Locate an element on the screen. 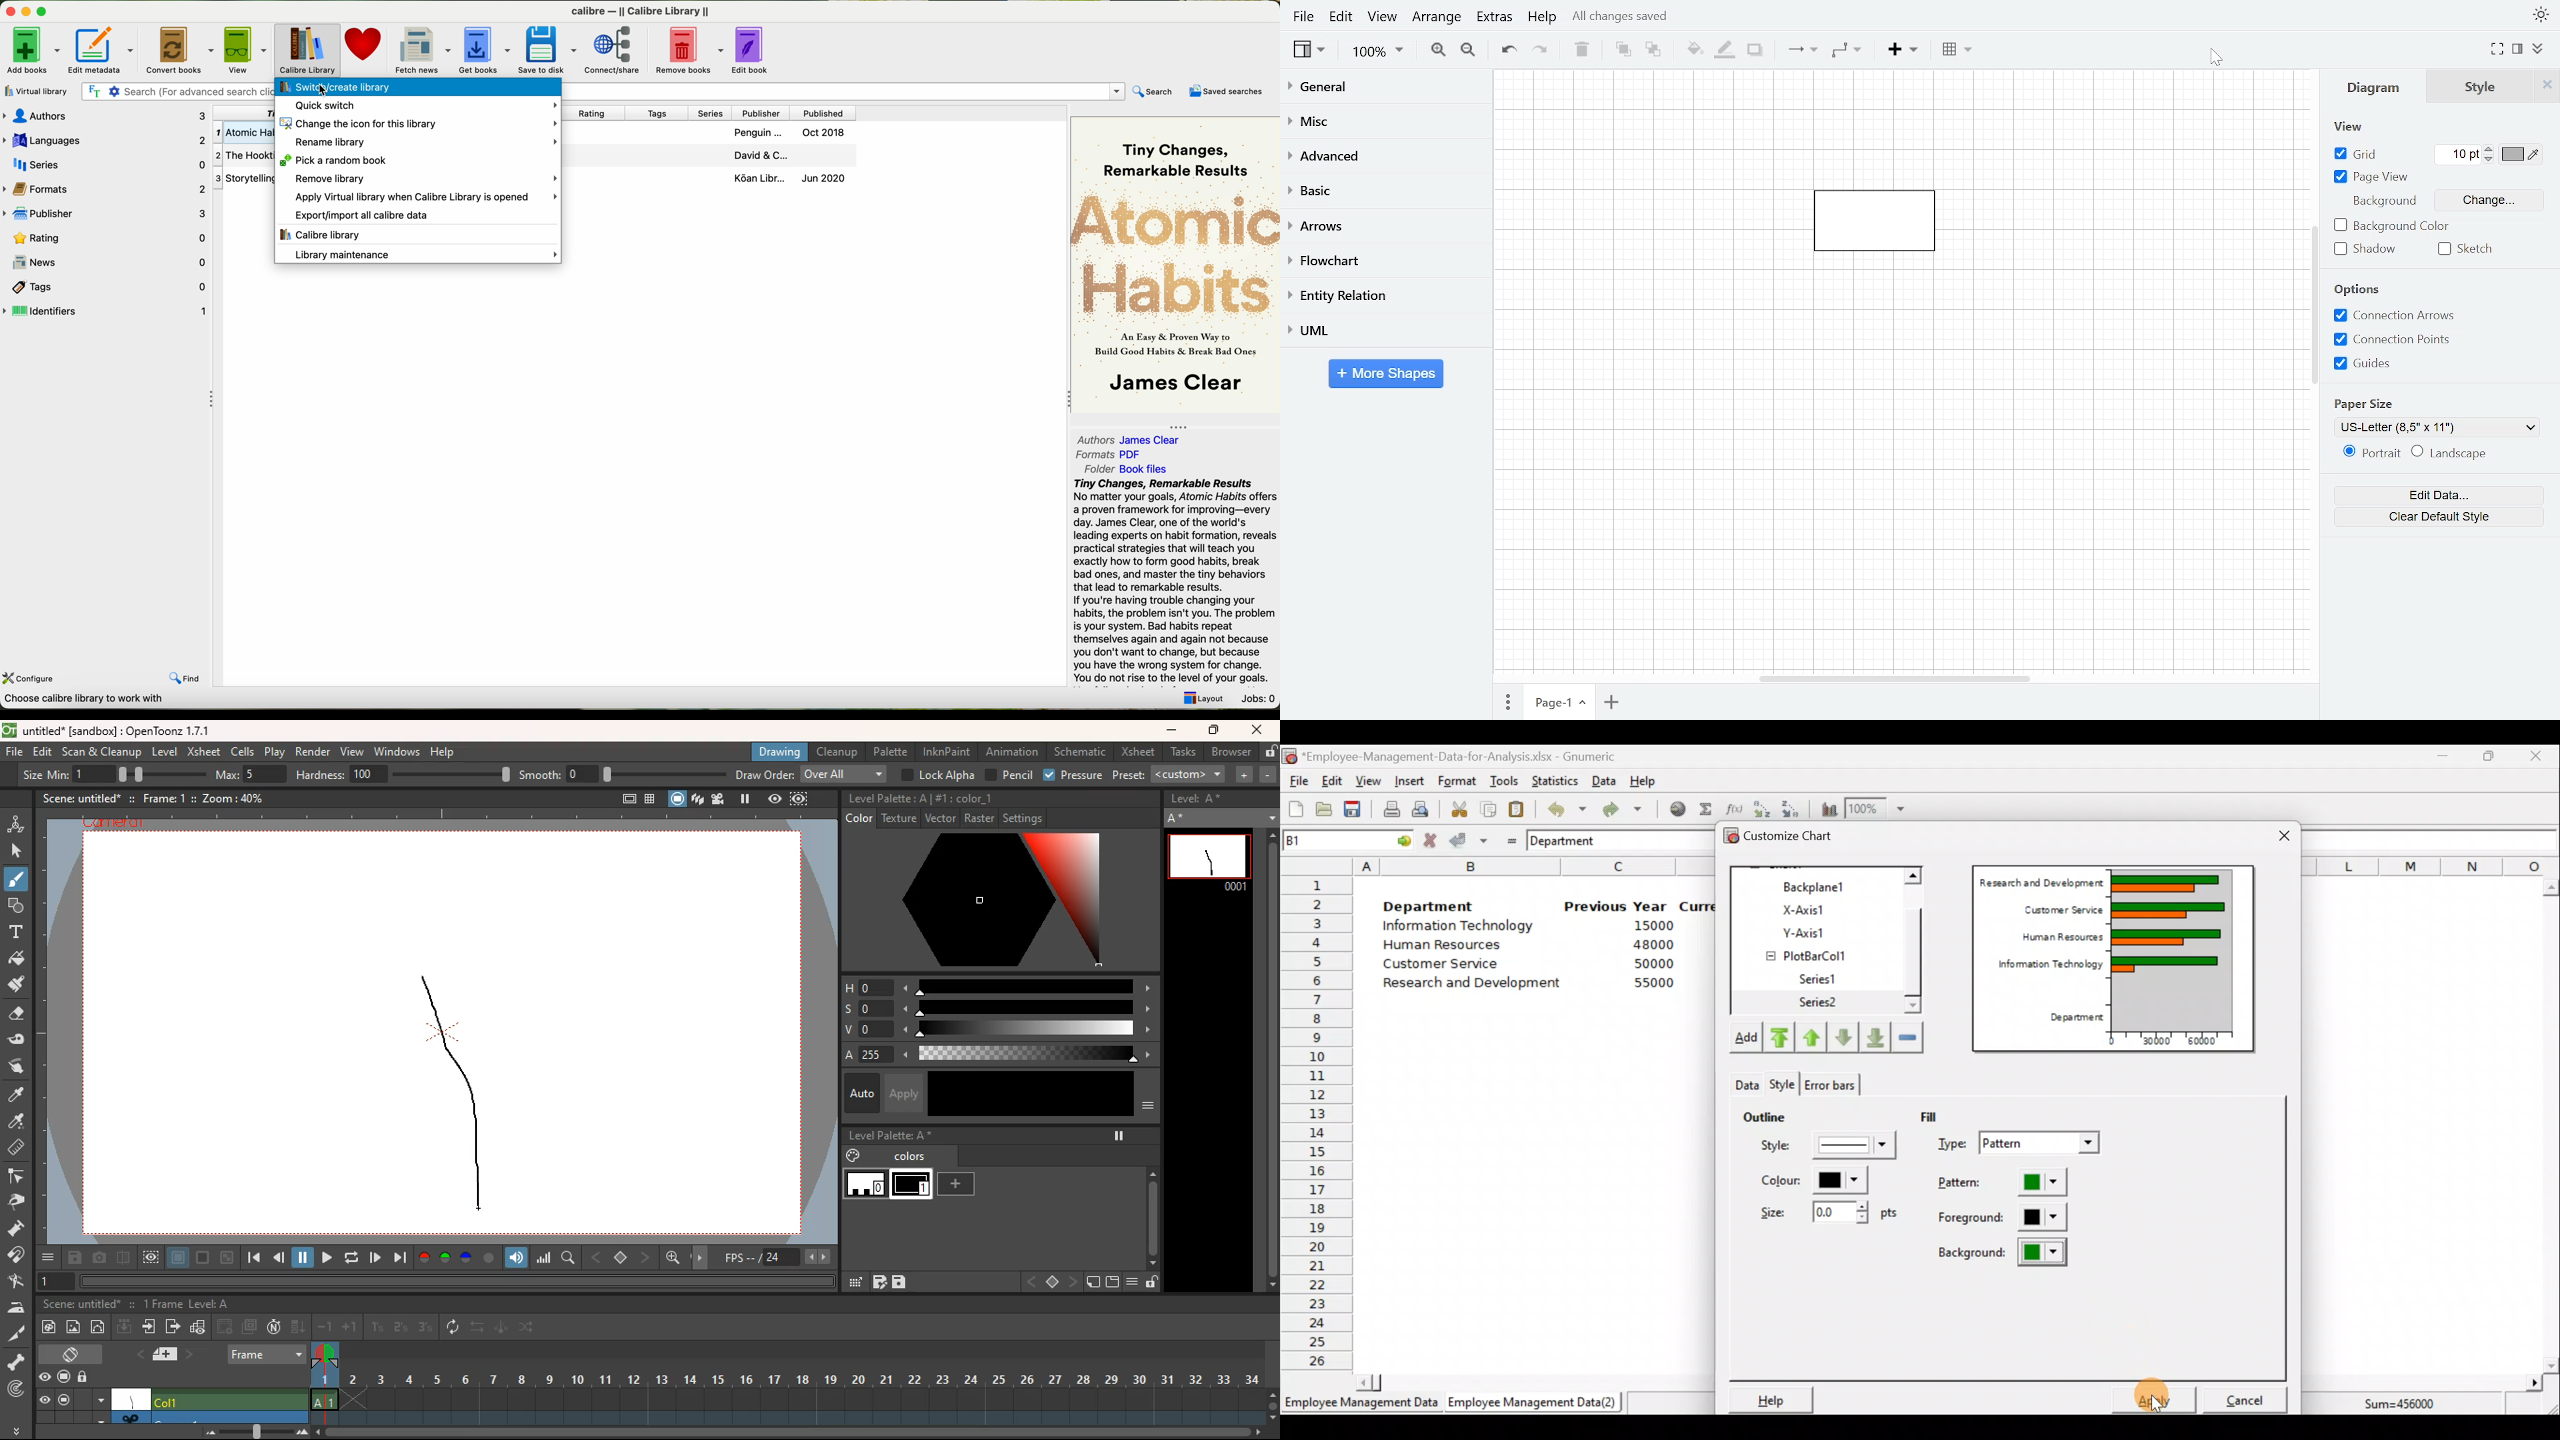  publisher is located at coordinates (106, 214).